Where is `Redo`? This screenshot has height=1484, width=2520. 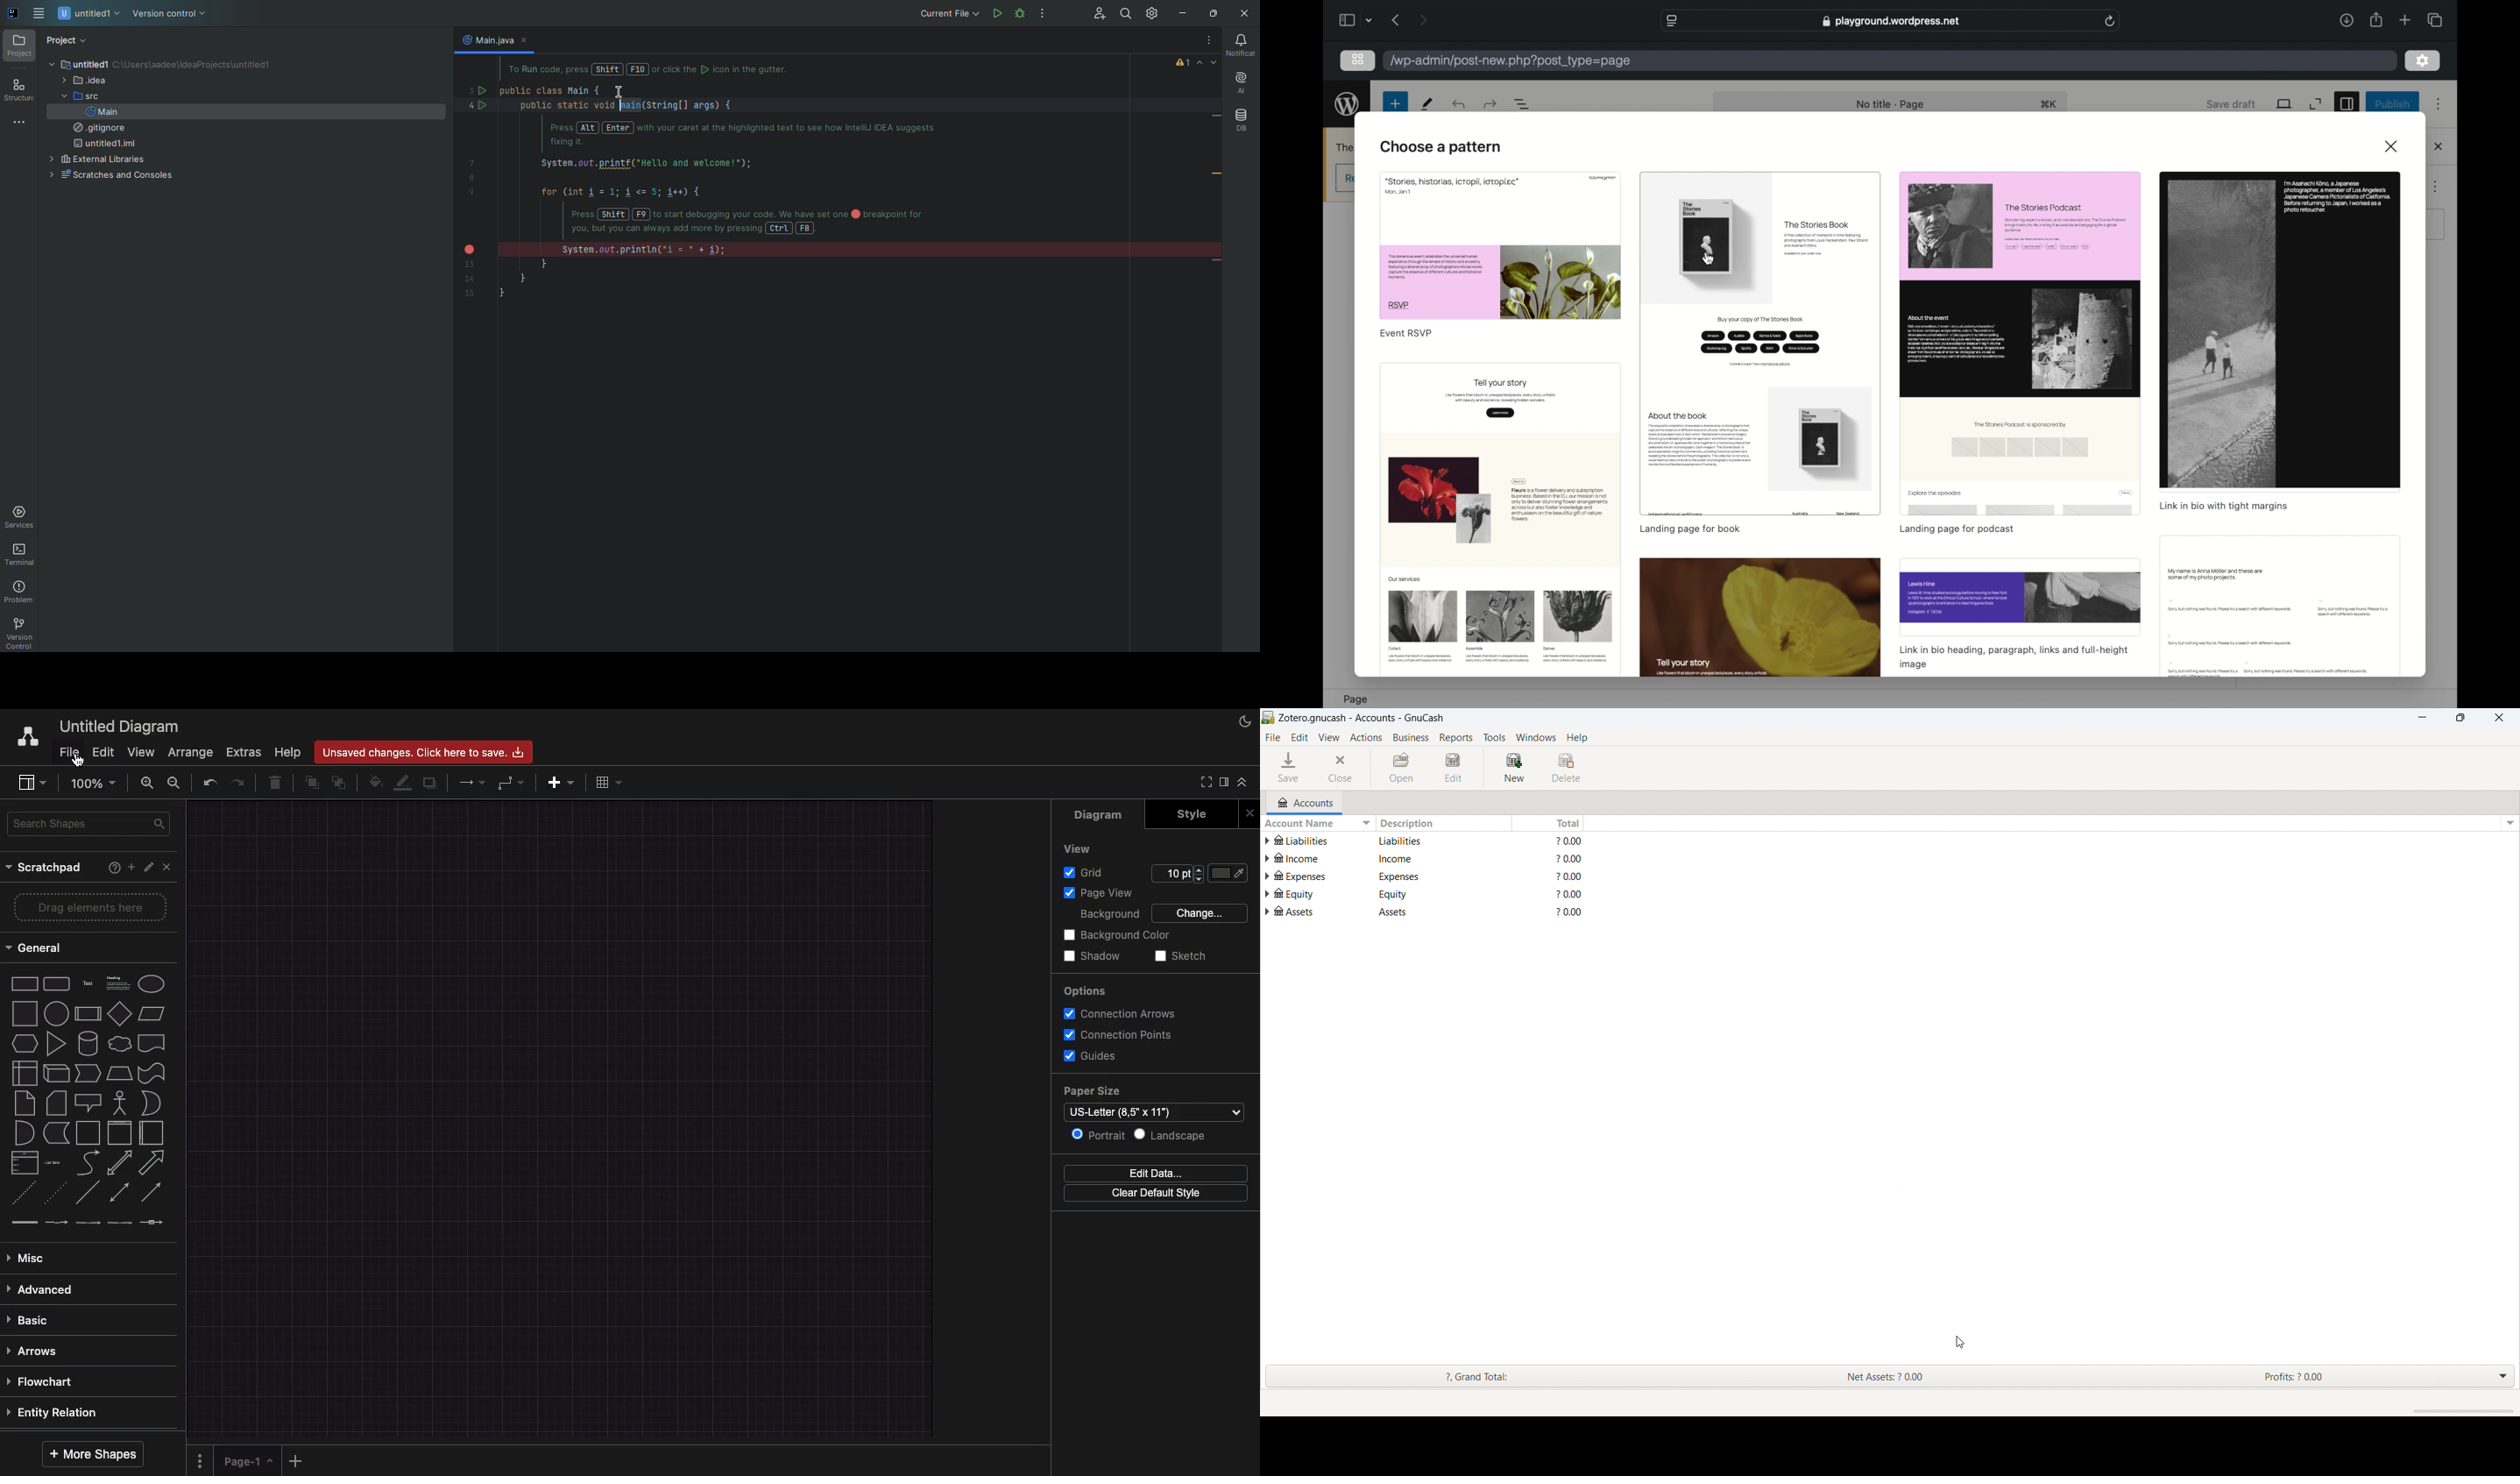
Redo is located at coordinates (237, 784).